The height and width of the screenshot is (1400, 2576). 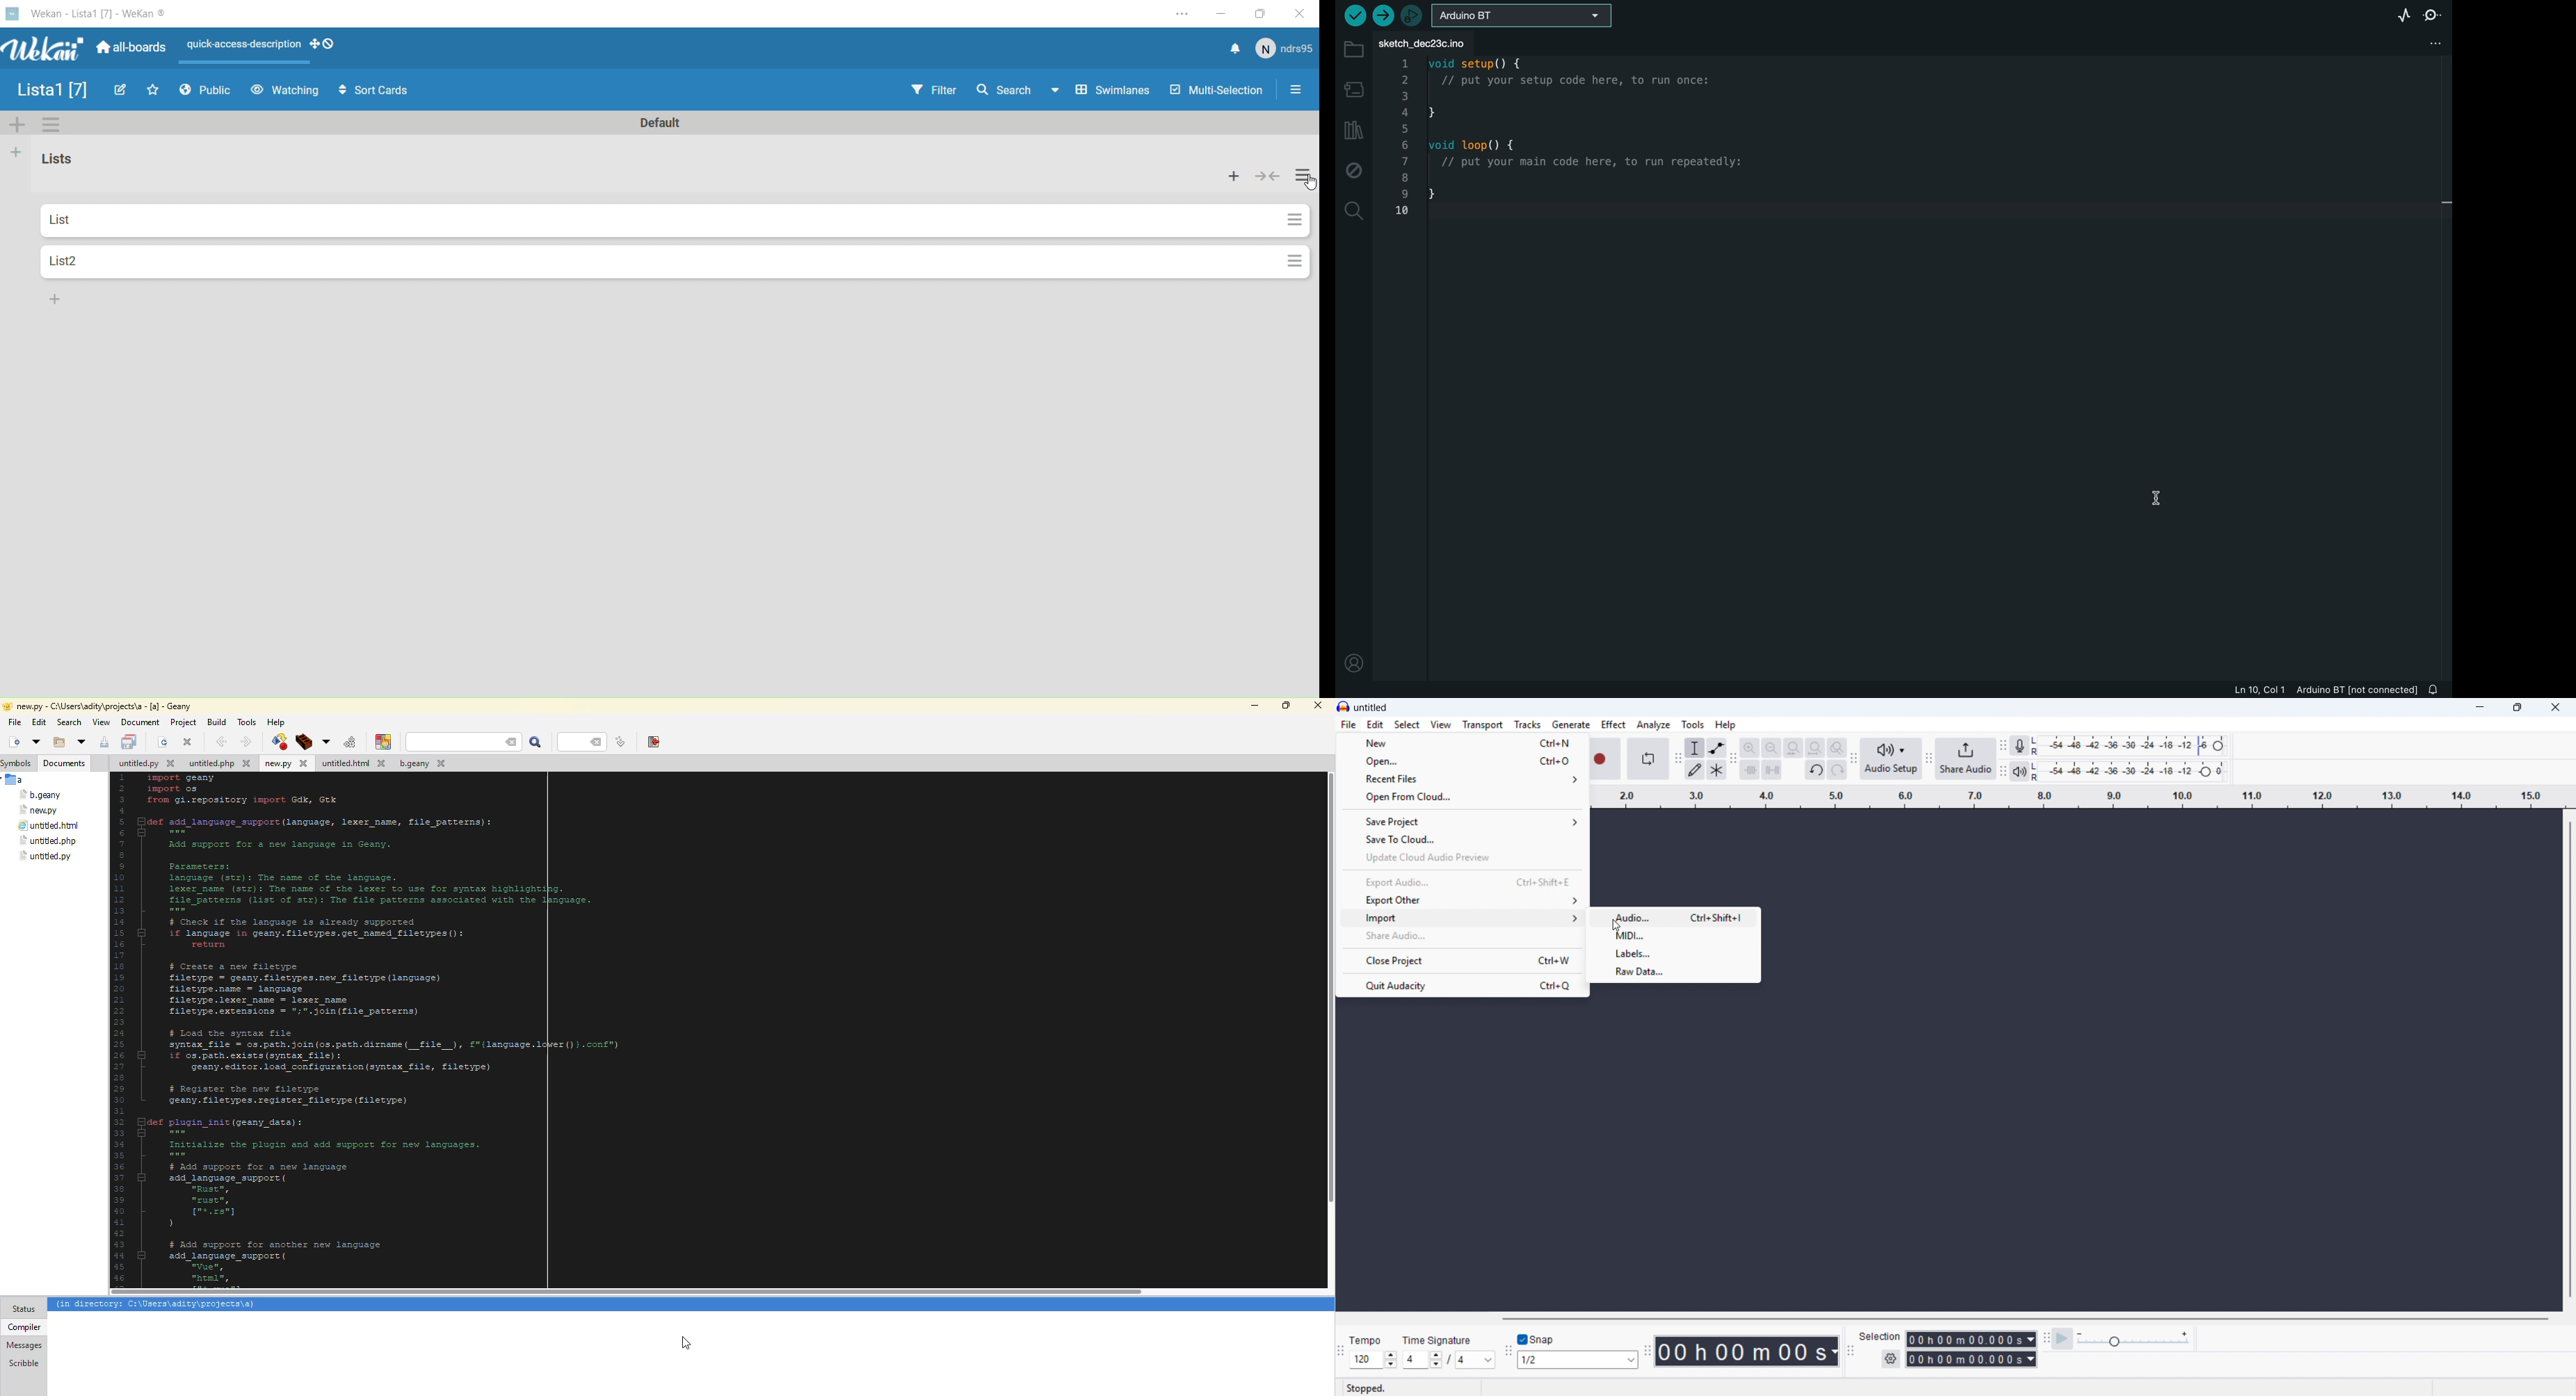 I want to click on code, so click(x=371, y=1025).